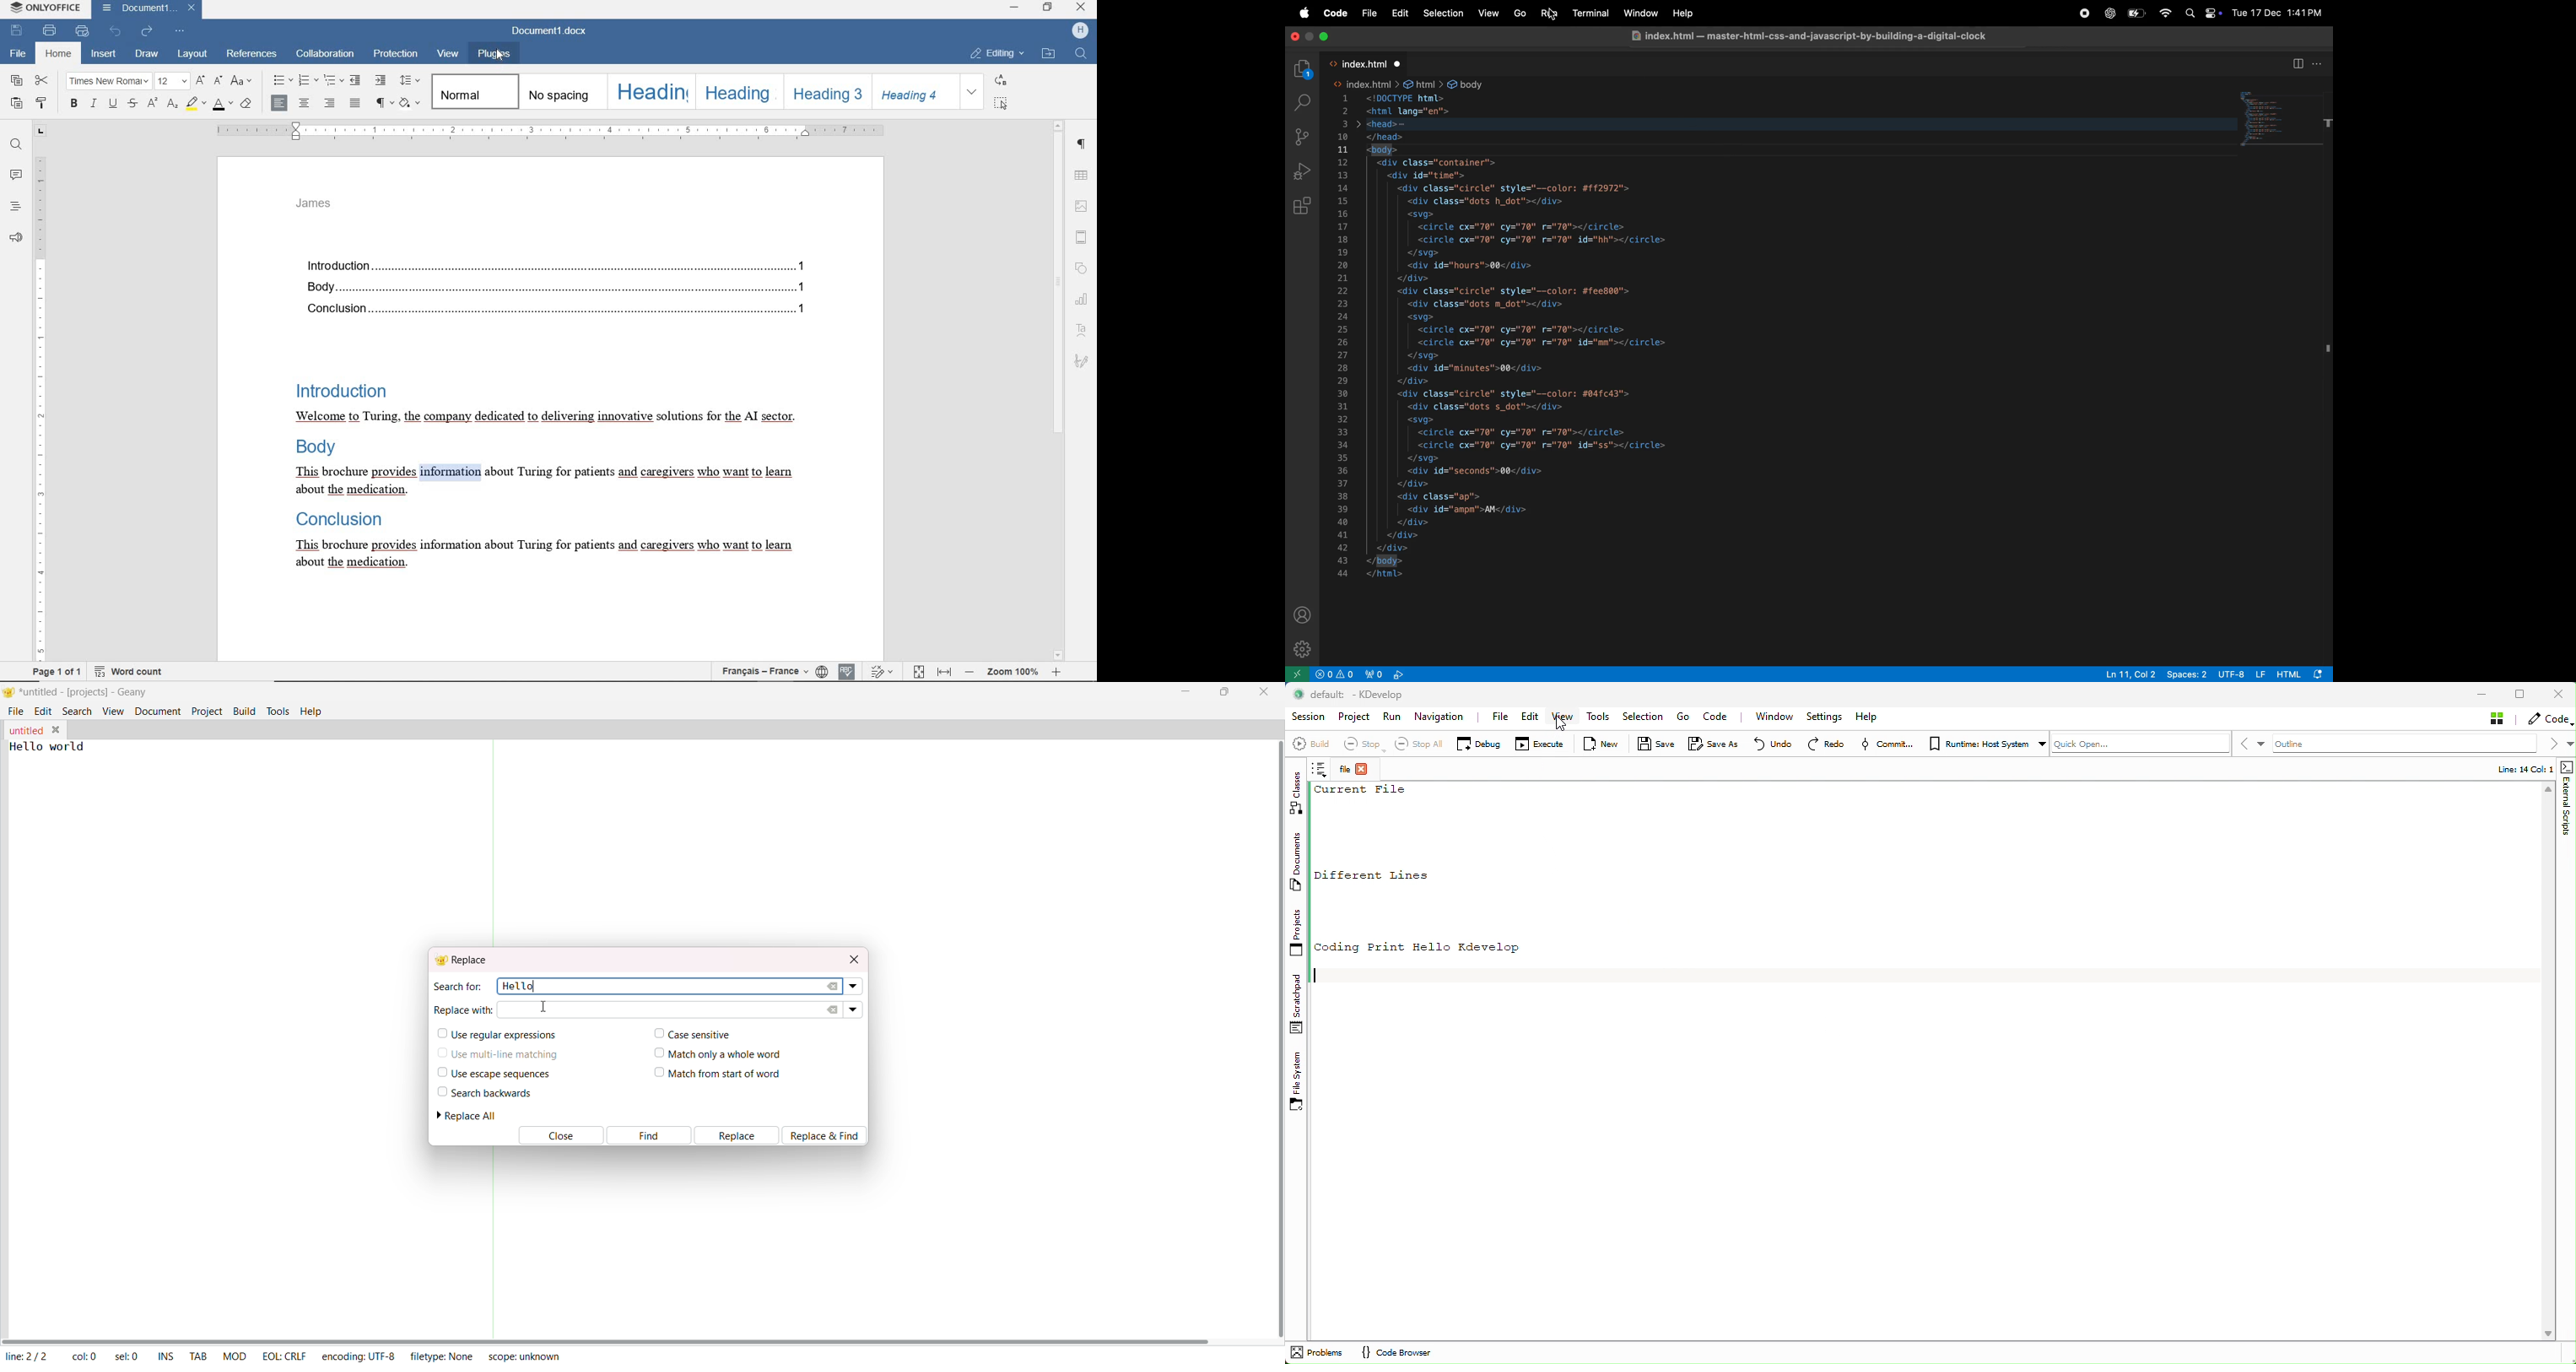  What do you see at coordinates (541, 555) in the screenshot?
I see `This brochure provides information about Turing for patients and caregivers who want to learn
about the medication.` at bounding box center [541, 555].